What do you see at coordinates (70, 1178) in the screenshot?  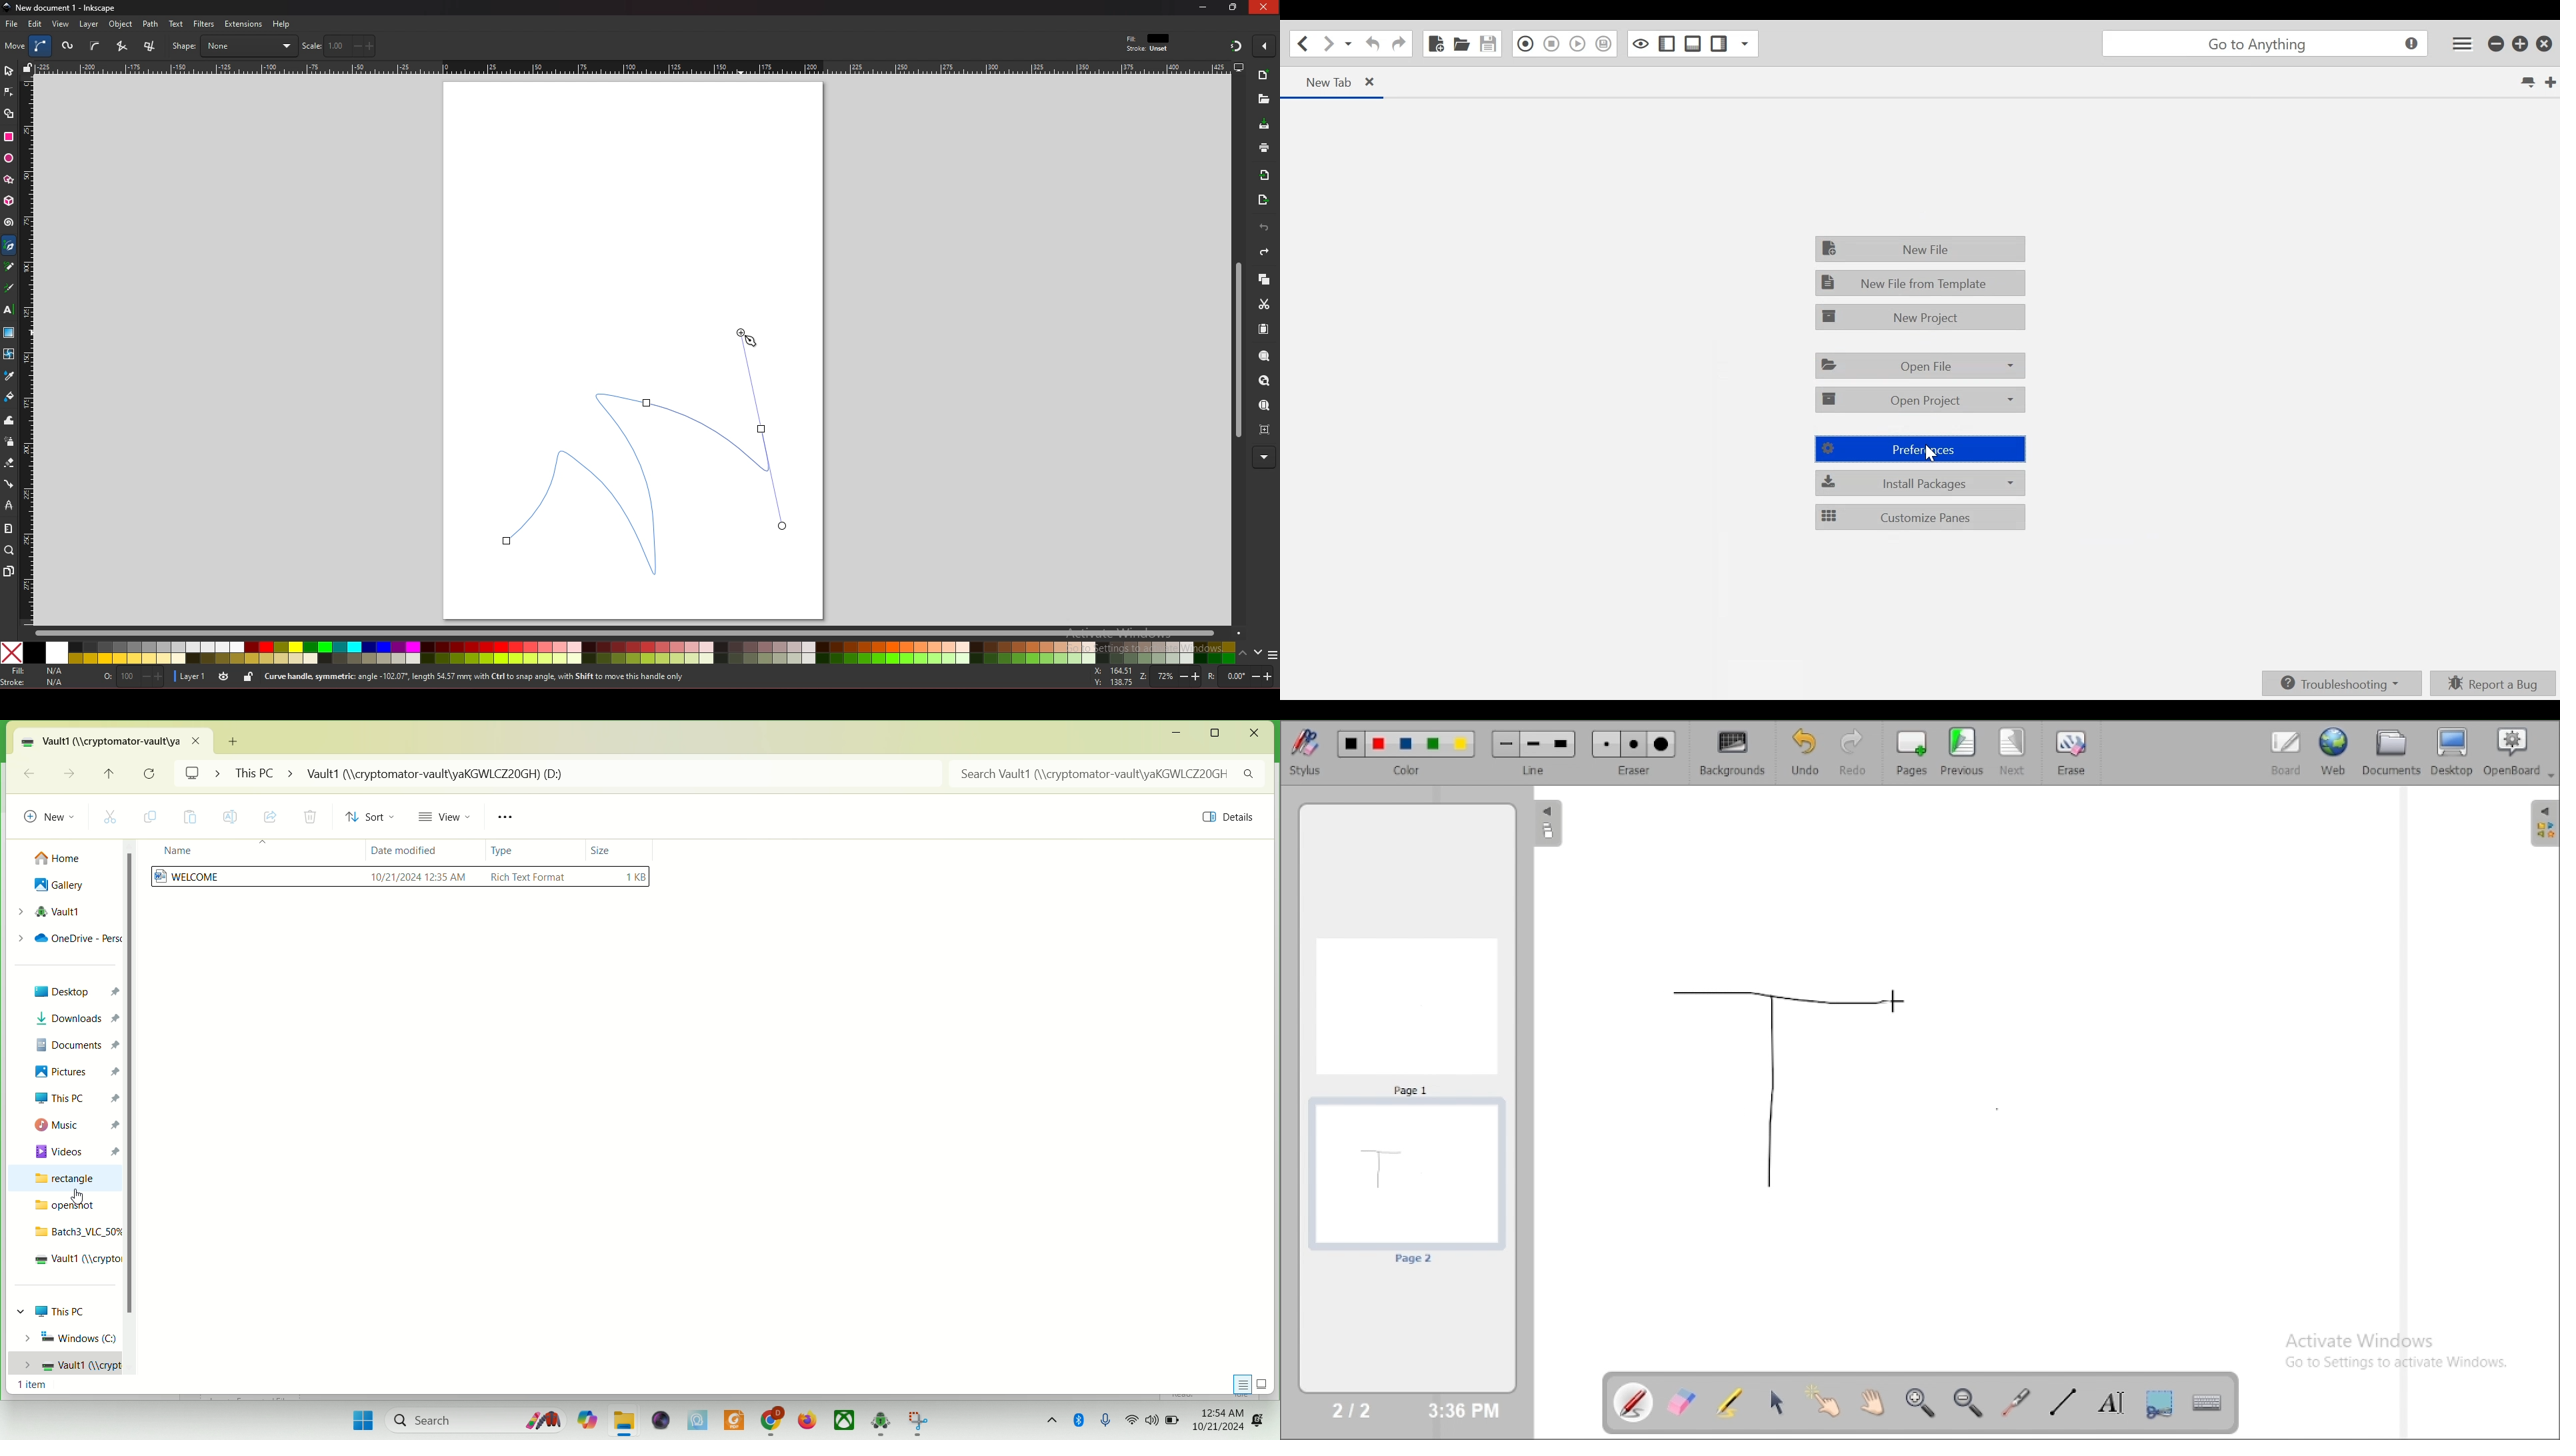 I see `rectangle` at bounding box center [70, 1178].